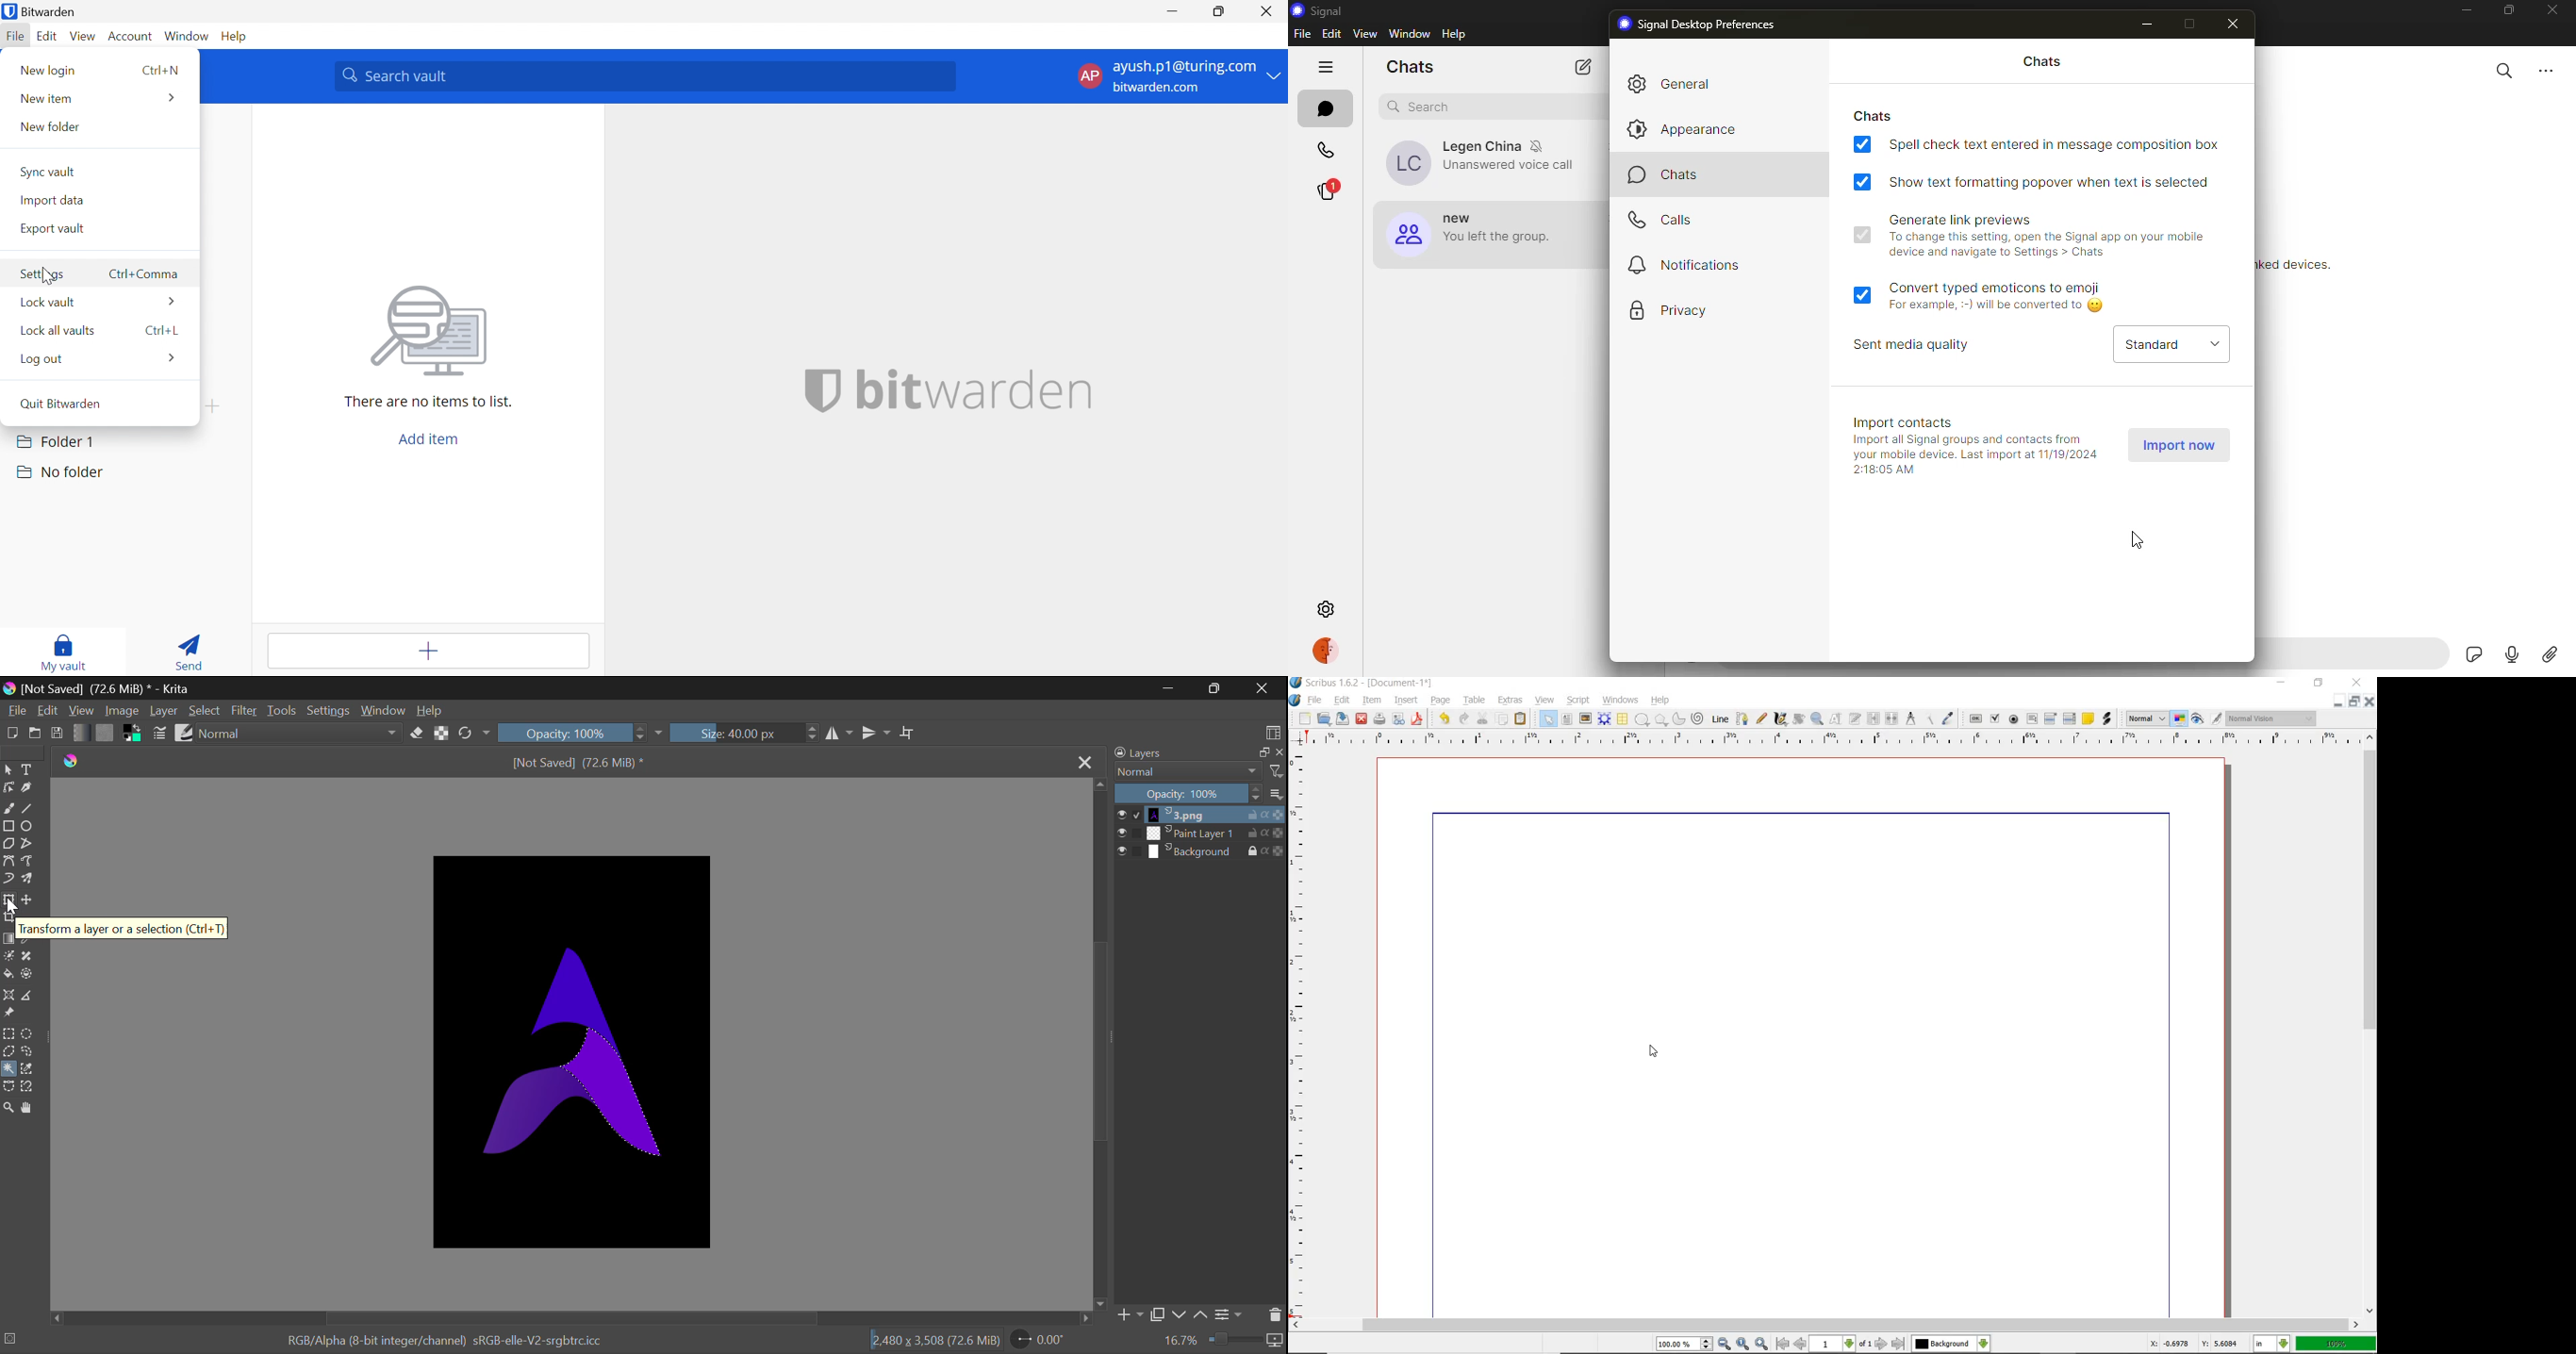  Describe the element at coordinates (2193, 1344) in the screenshot. I see `coordinates` at that location.